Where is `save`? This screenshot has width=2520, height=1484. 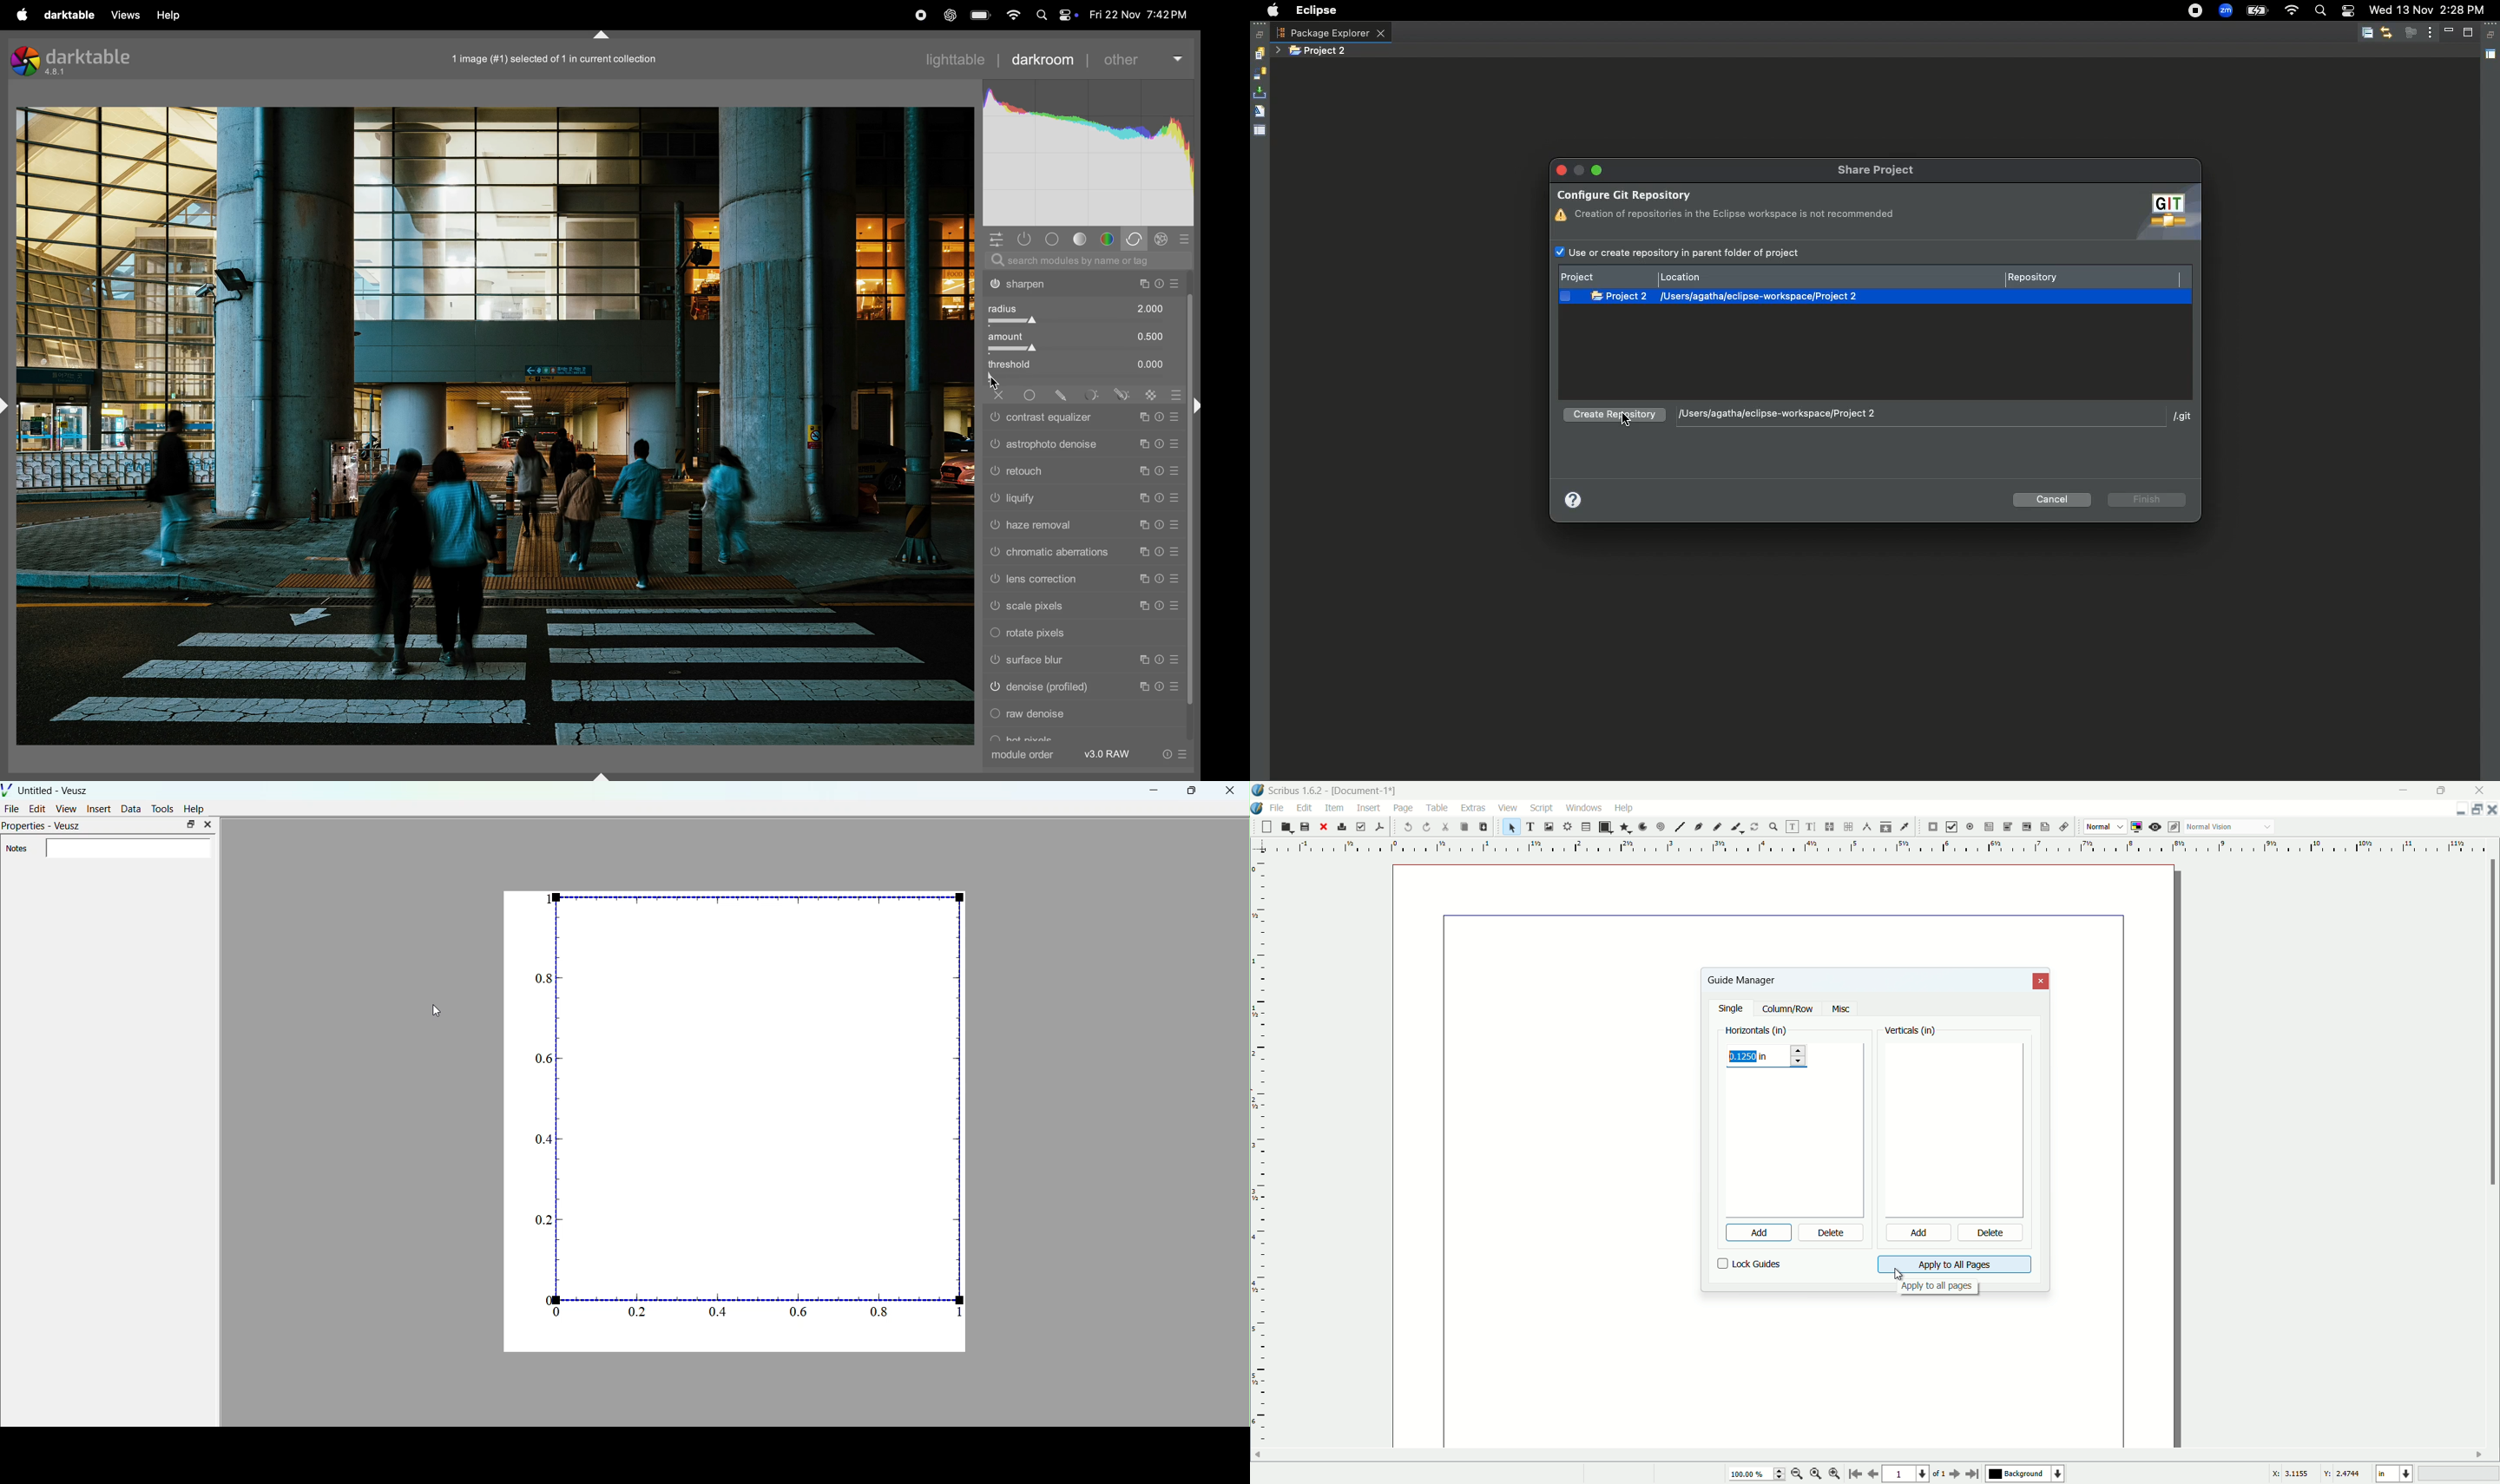 save is located at coordinates (1305, 827).